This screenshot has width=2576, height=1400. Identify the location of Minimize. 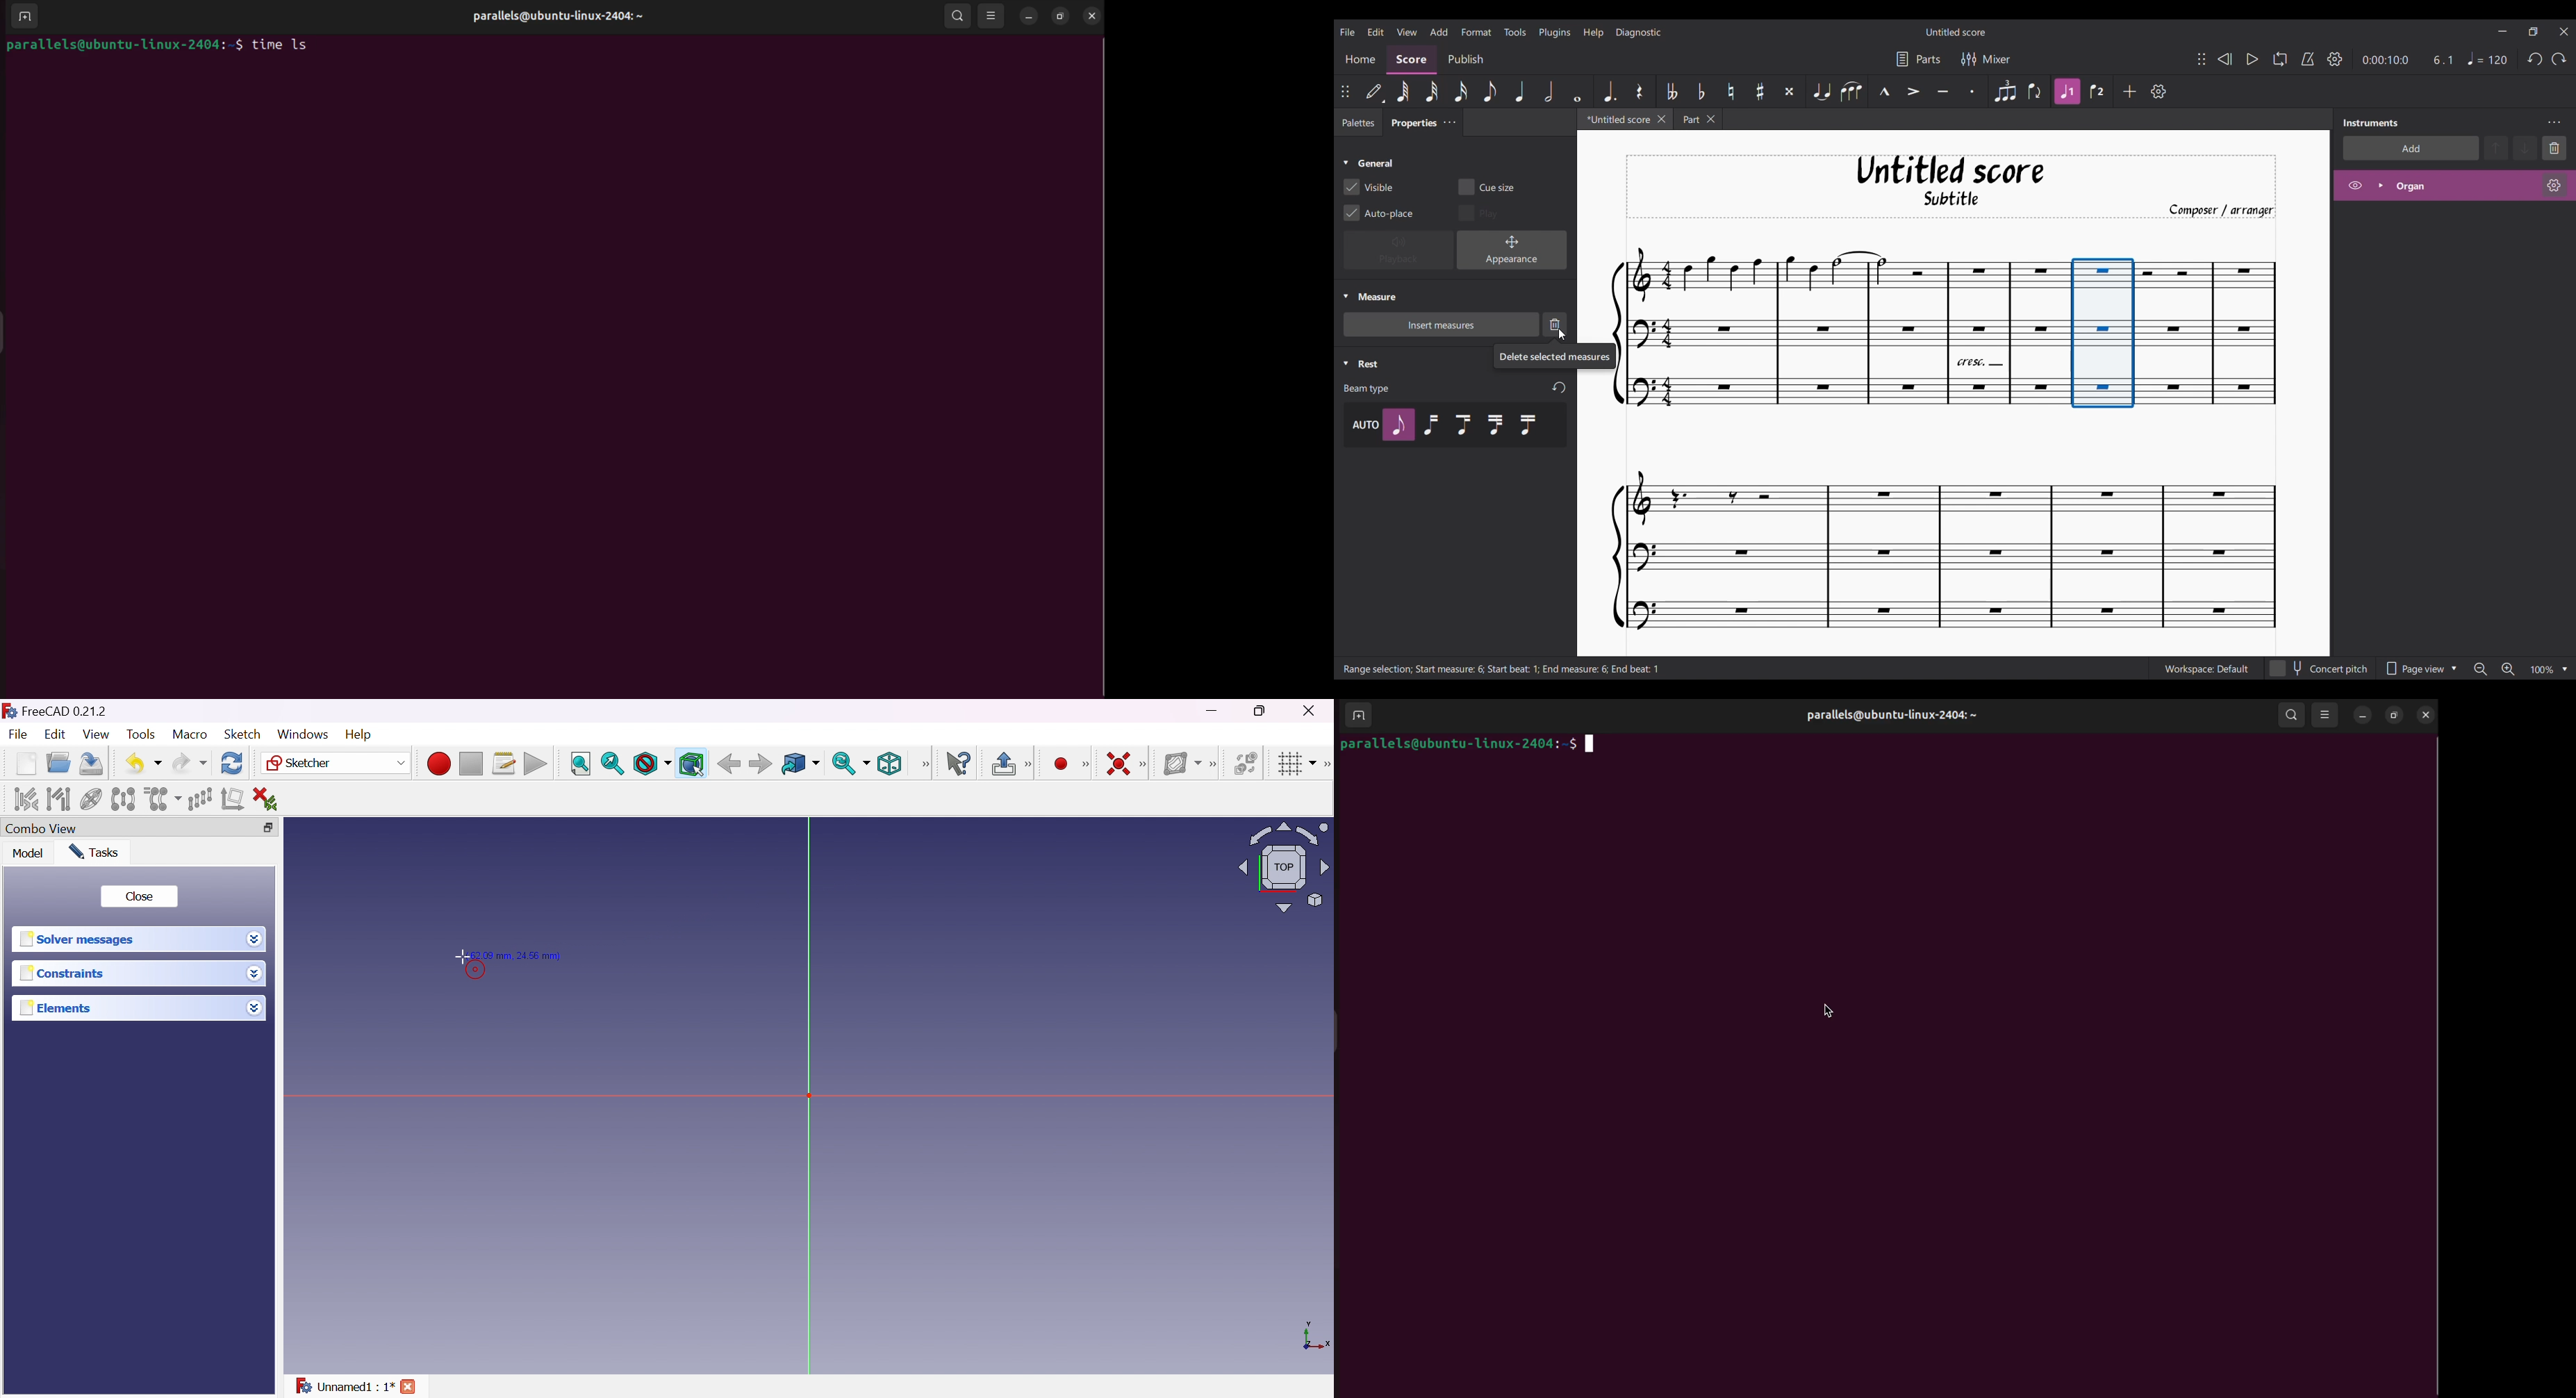
(1215, 711).